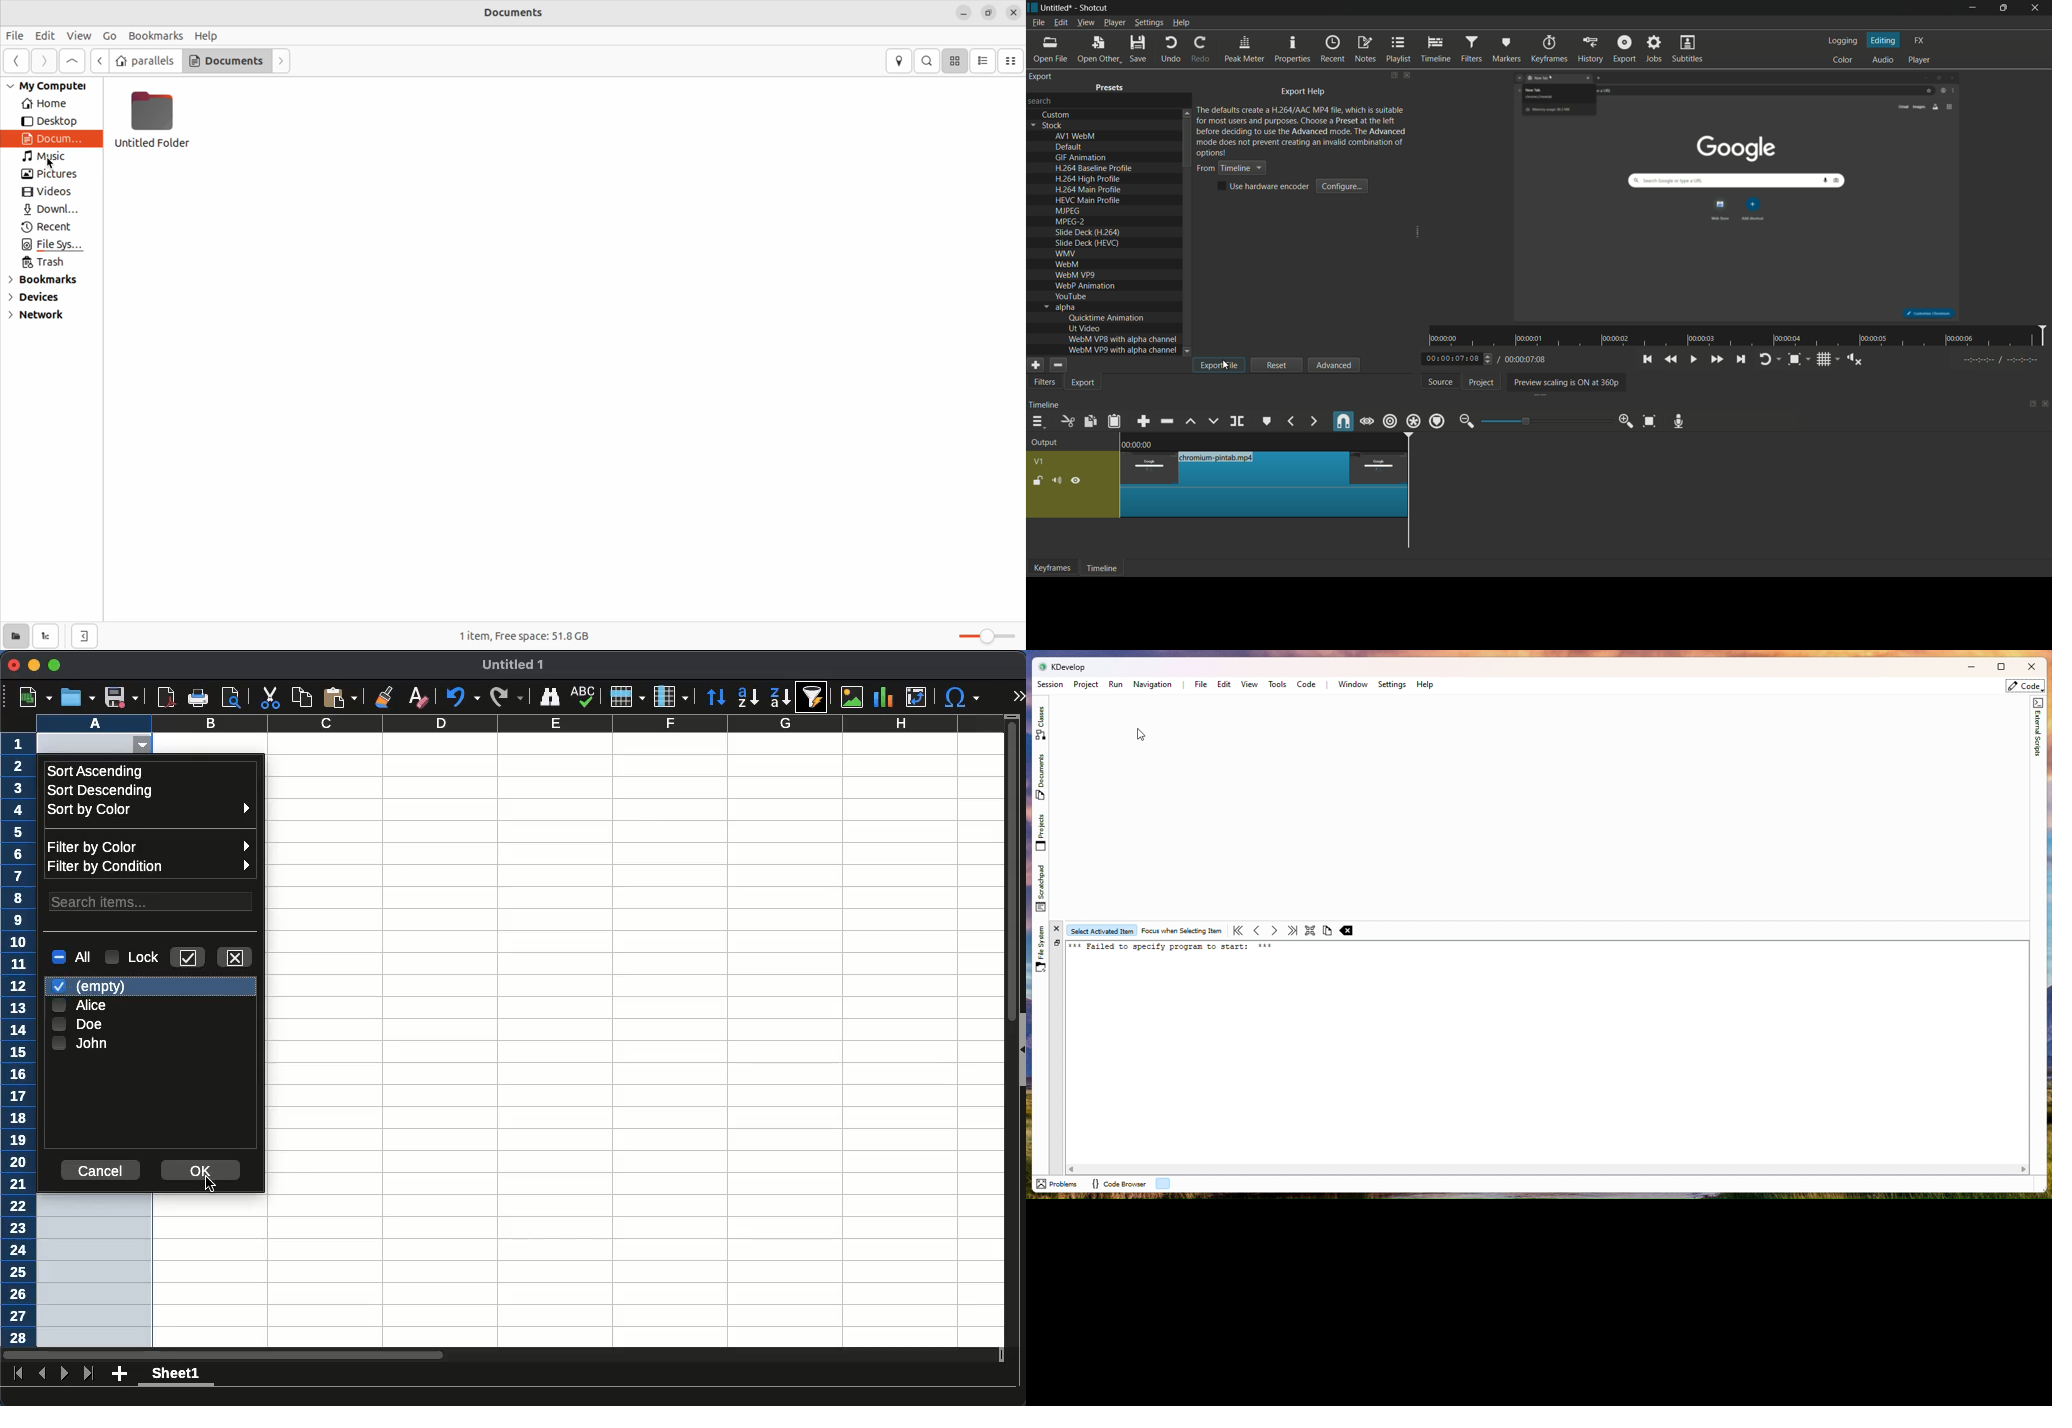  I want to click on output, so click(1047, 443).